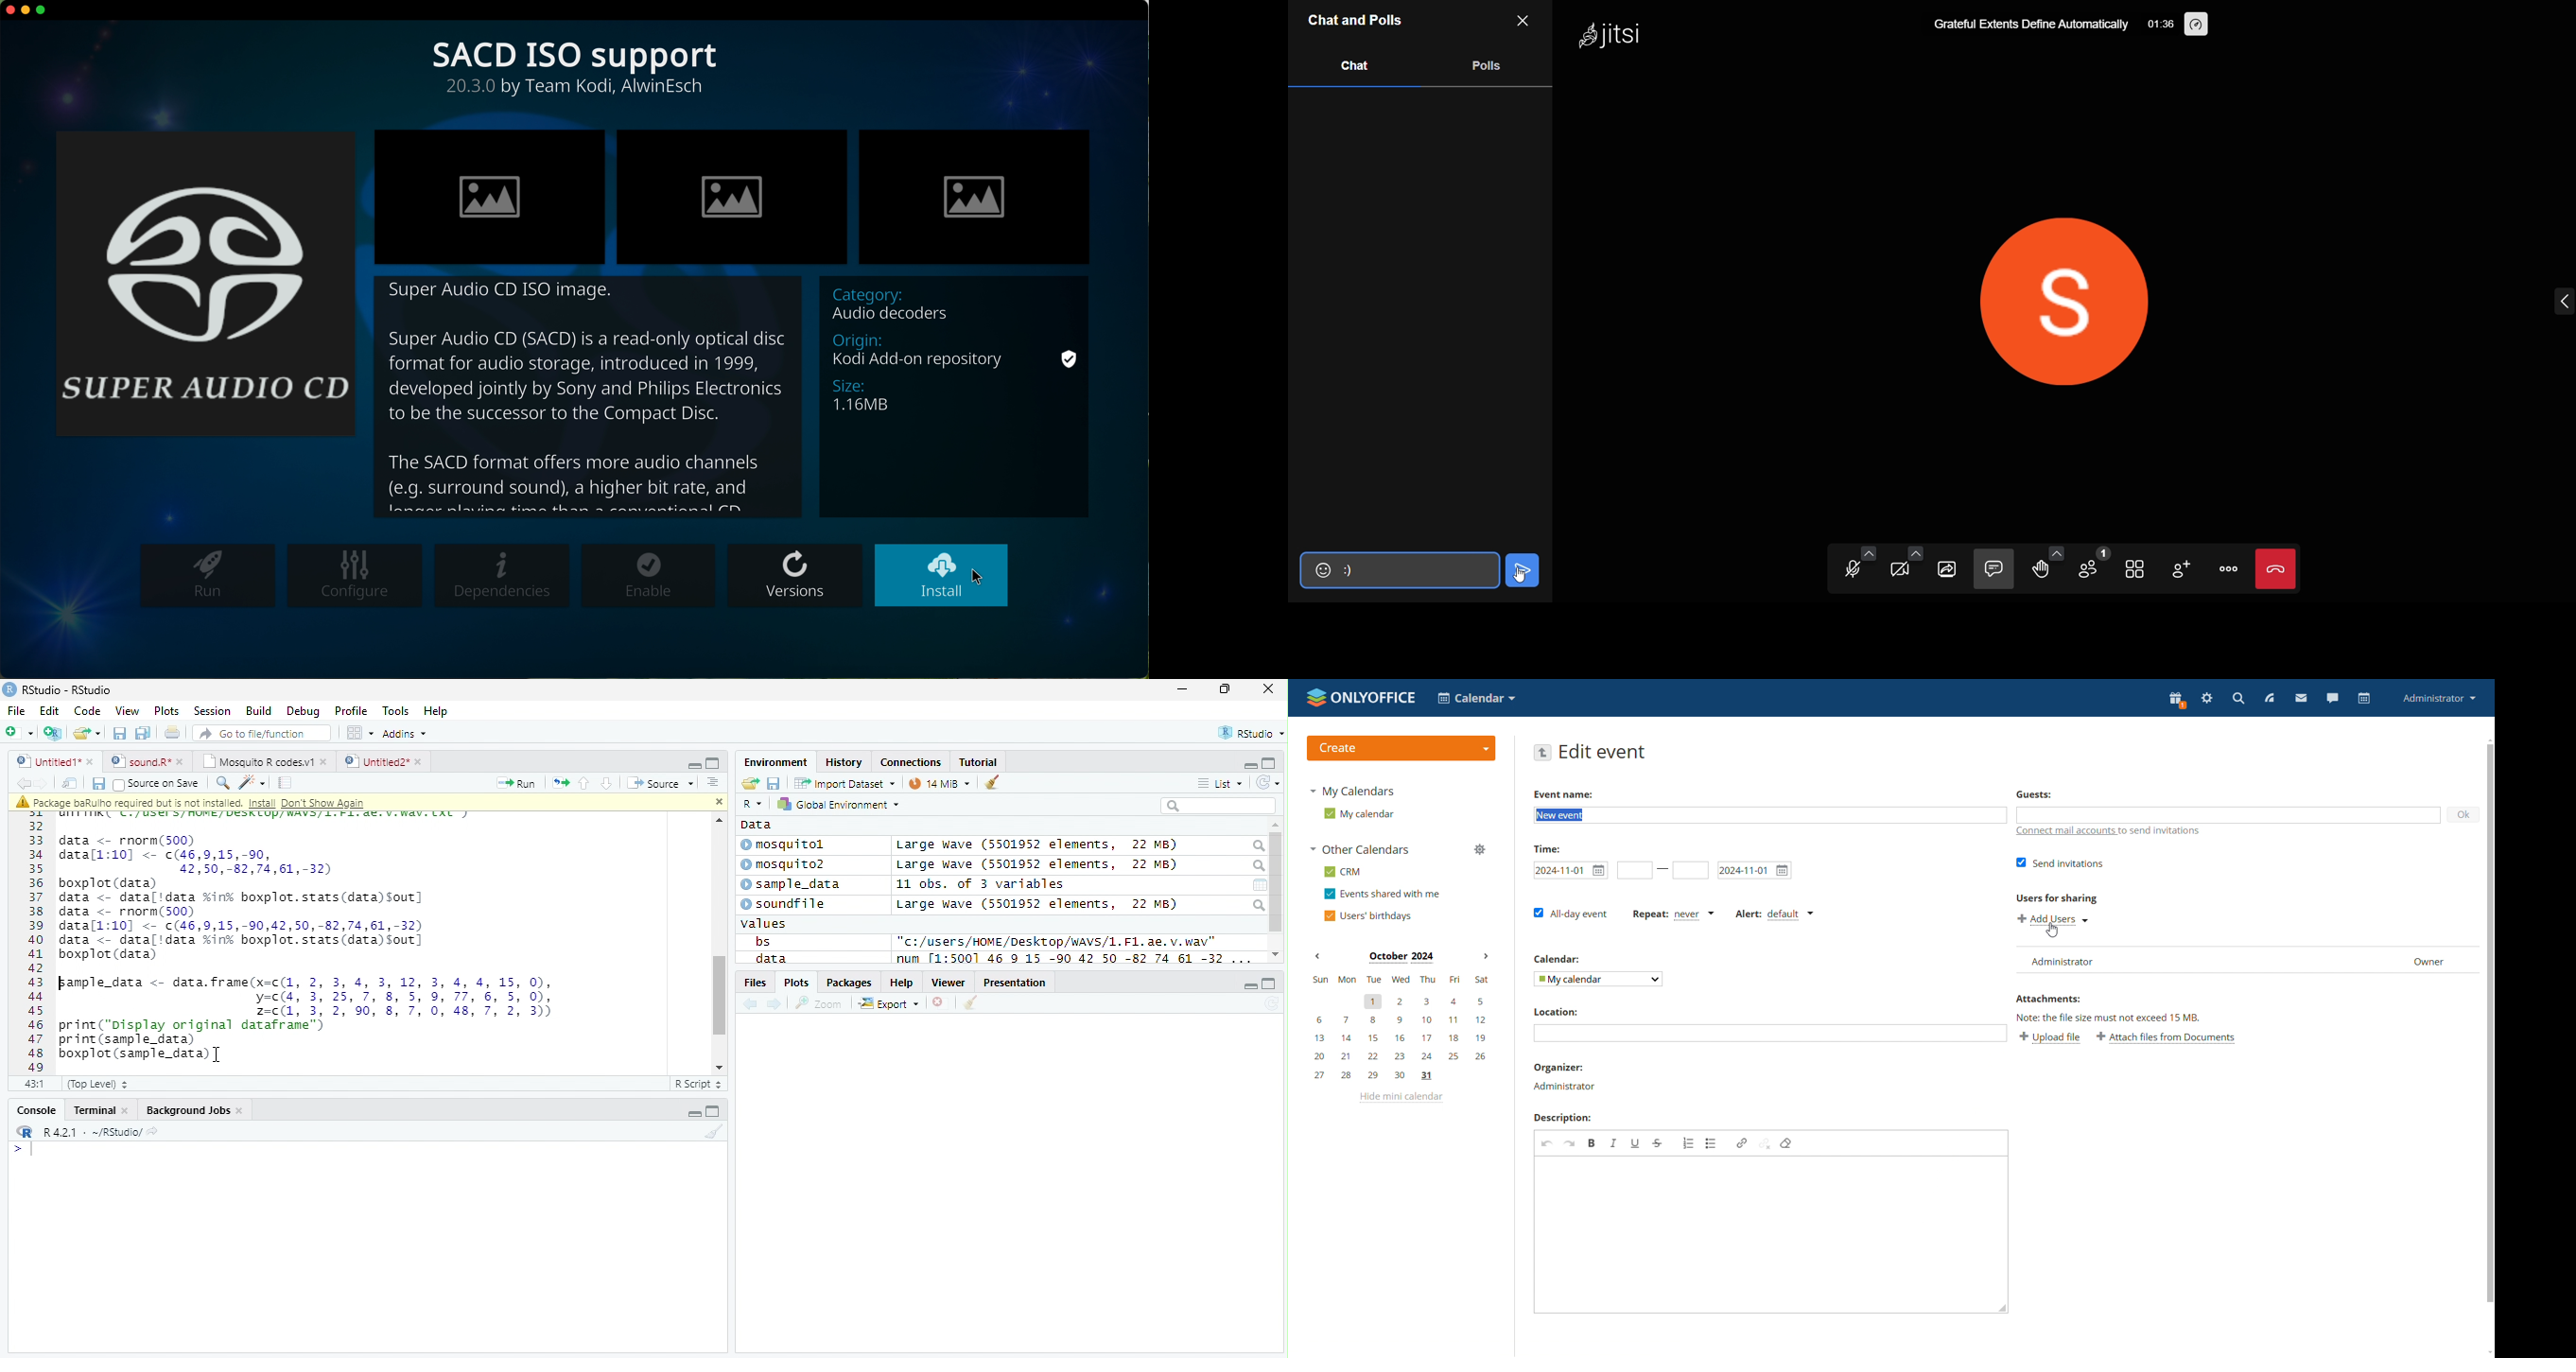 The width and height of the screenshot is (2576, 1372). I want to click on scroll down, so click(715, 1067).